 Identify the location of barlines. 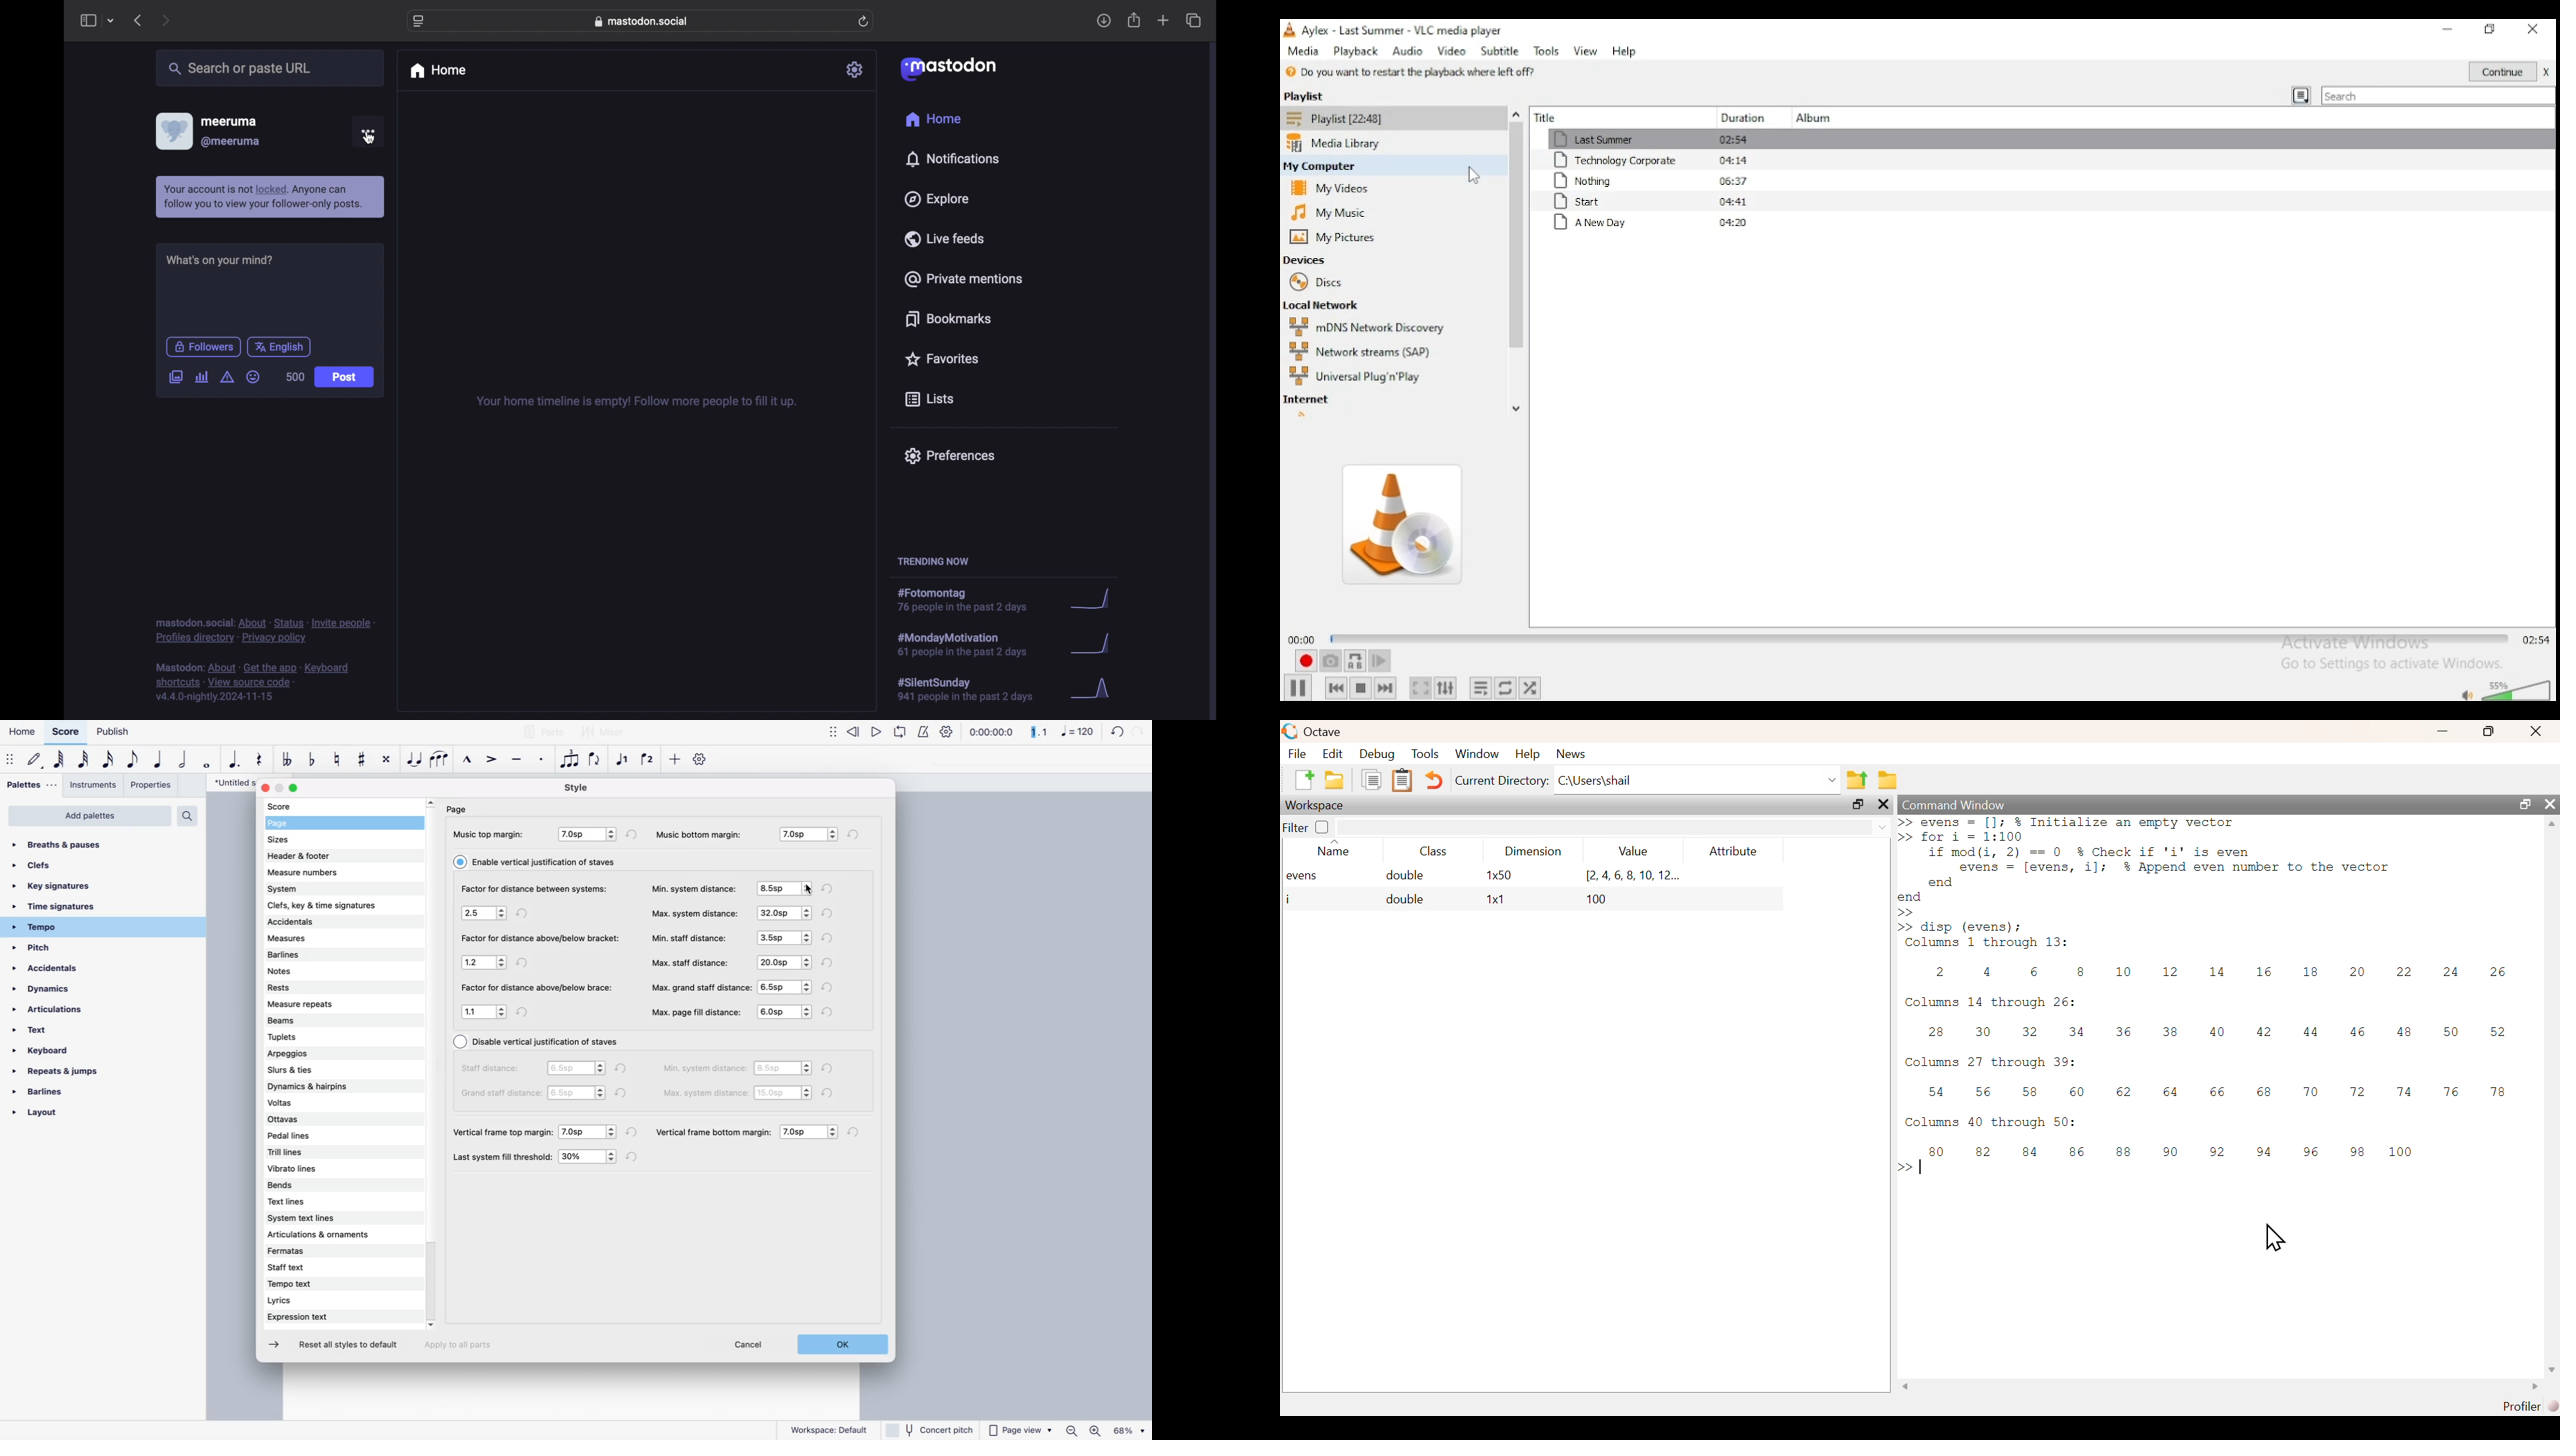
(313, 956).